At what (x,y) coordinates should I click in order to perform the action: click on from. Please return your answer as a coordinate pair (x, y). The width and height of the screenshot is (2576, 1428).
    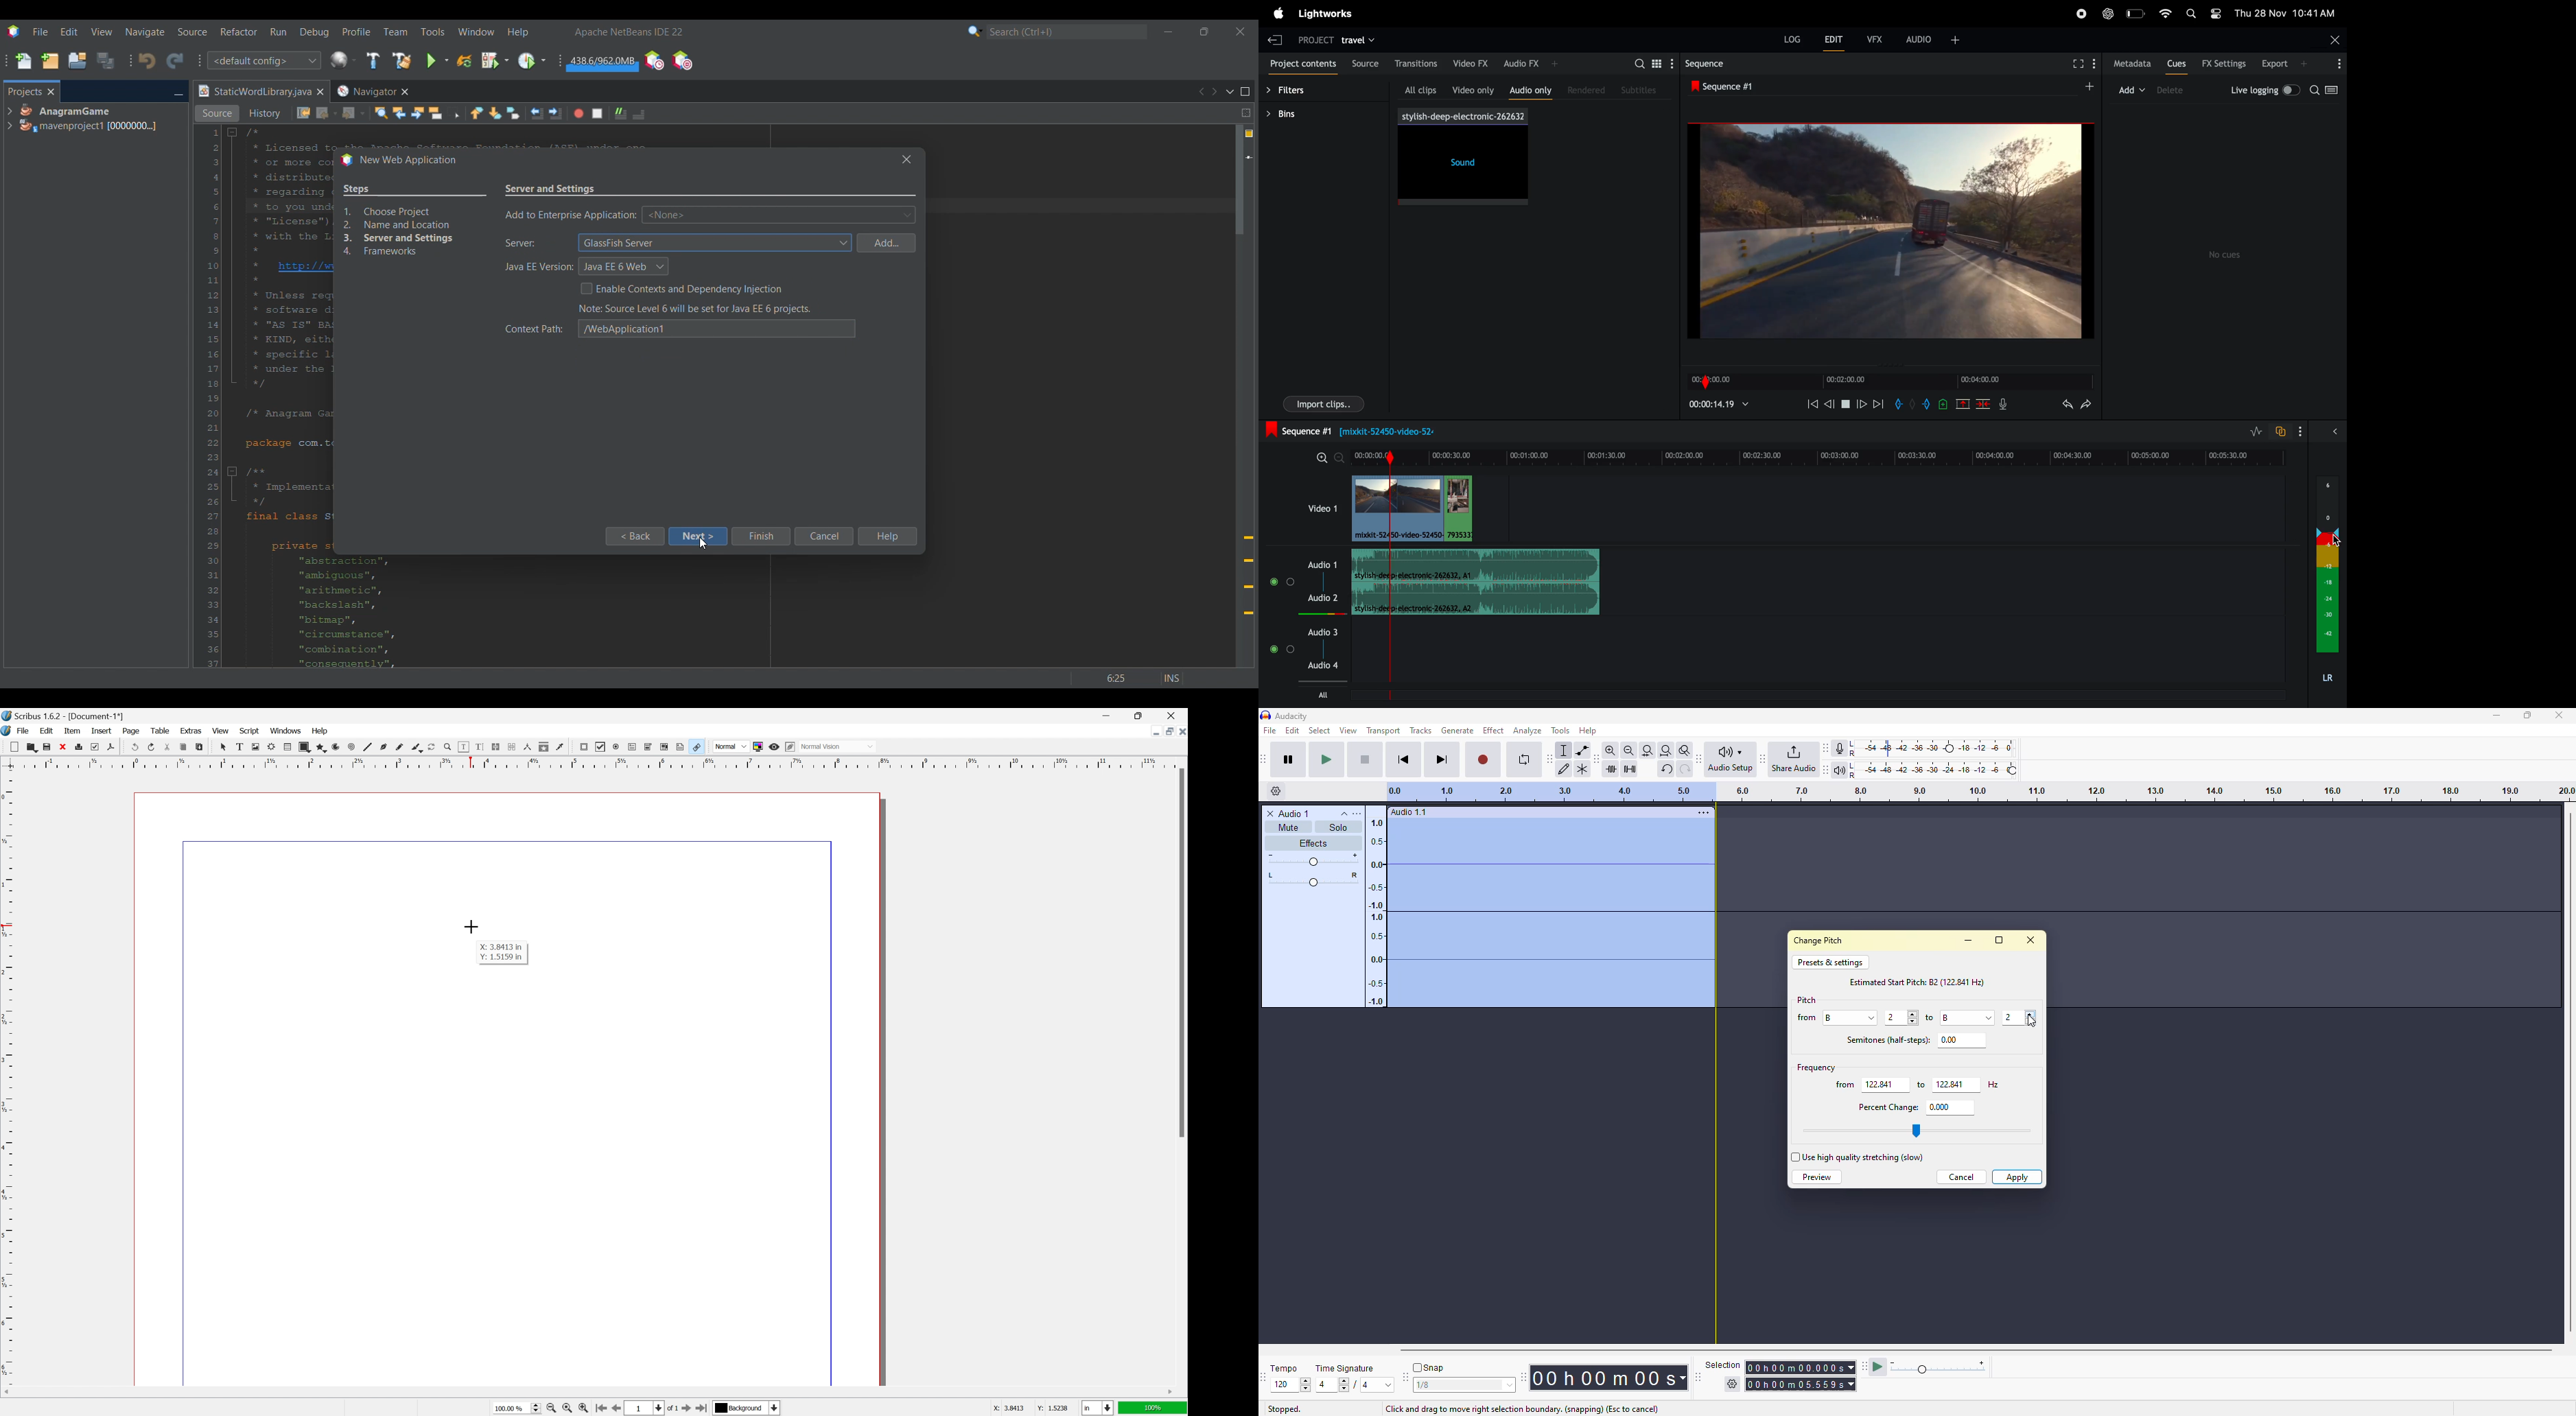
    Looking at the image, I should click on (1845, 1085).